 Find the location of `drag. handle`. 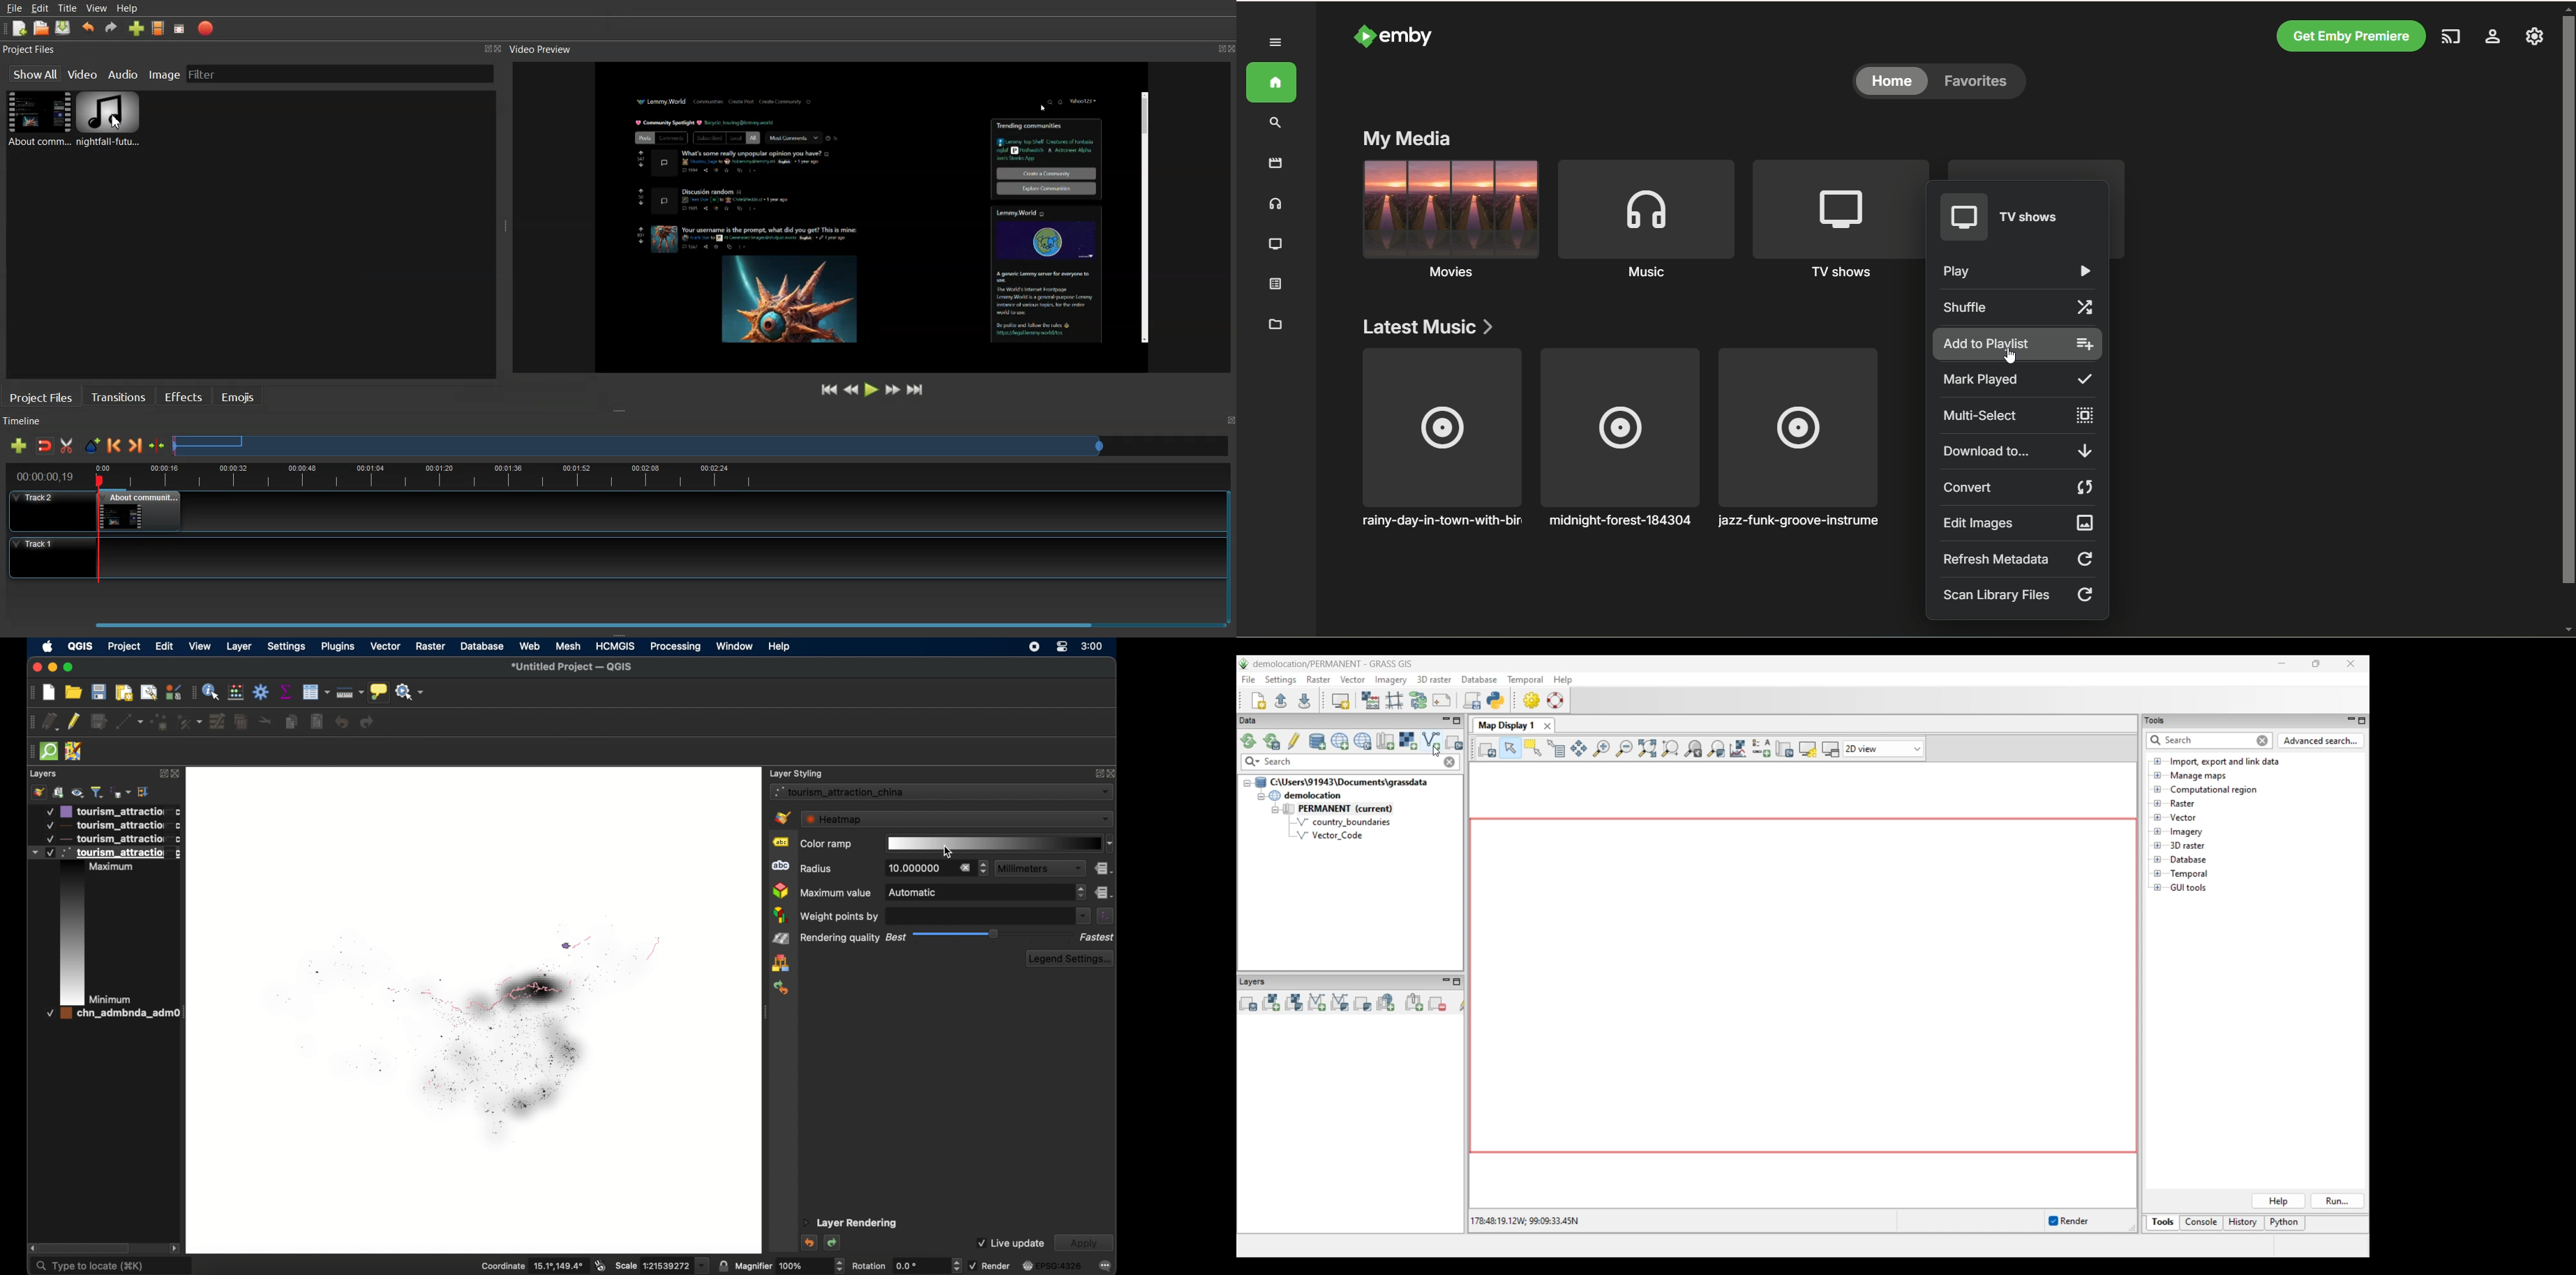

drag. handle is located at coordinates (191, 693).